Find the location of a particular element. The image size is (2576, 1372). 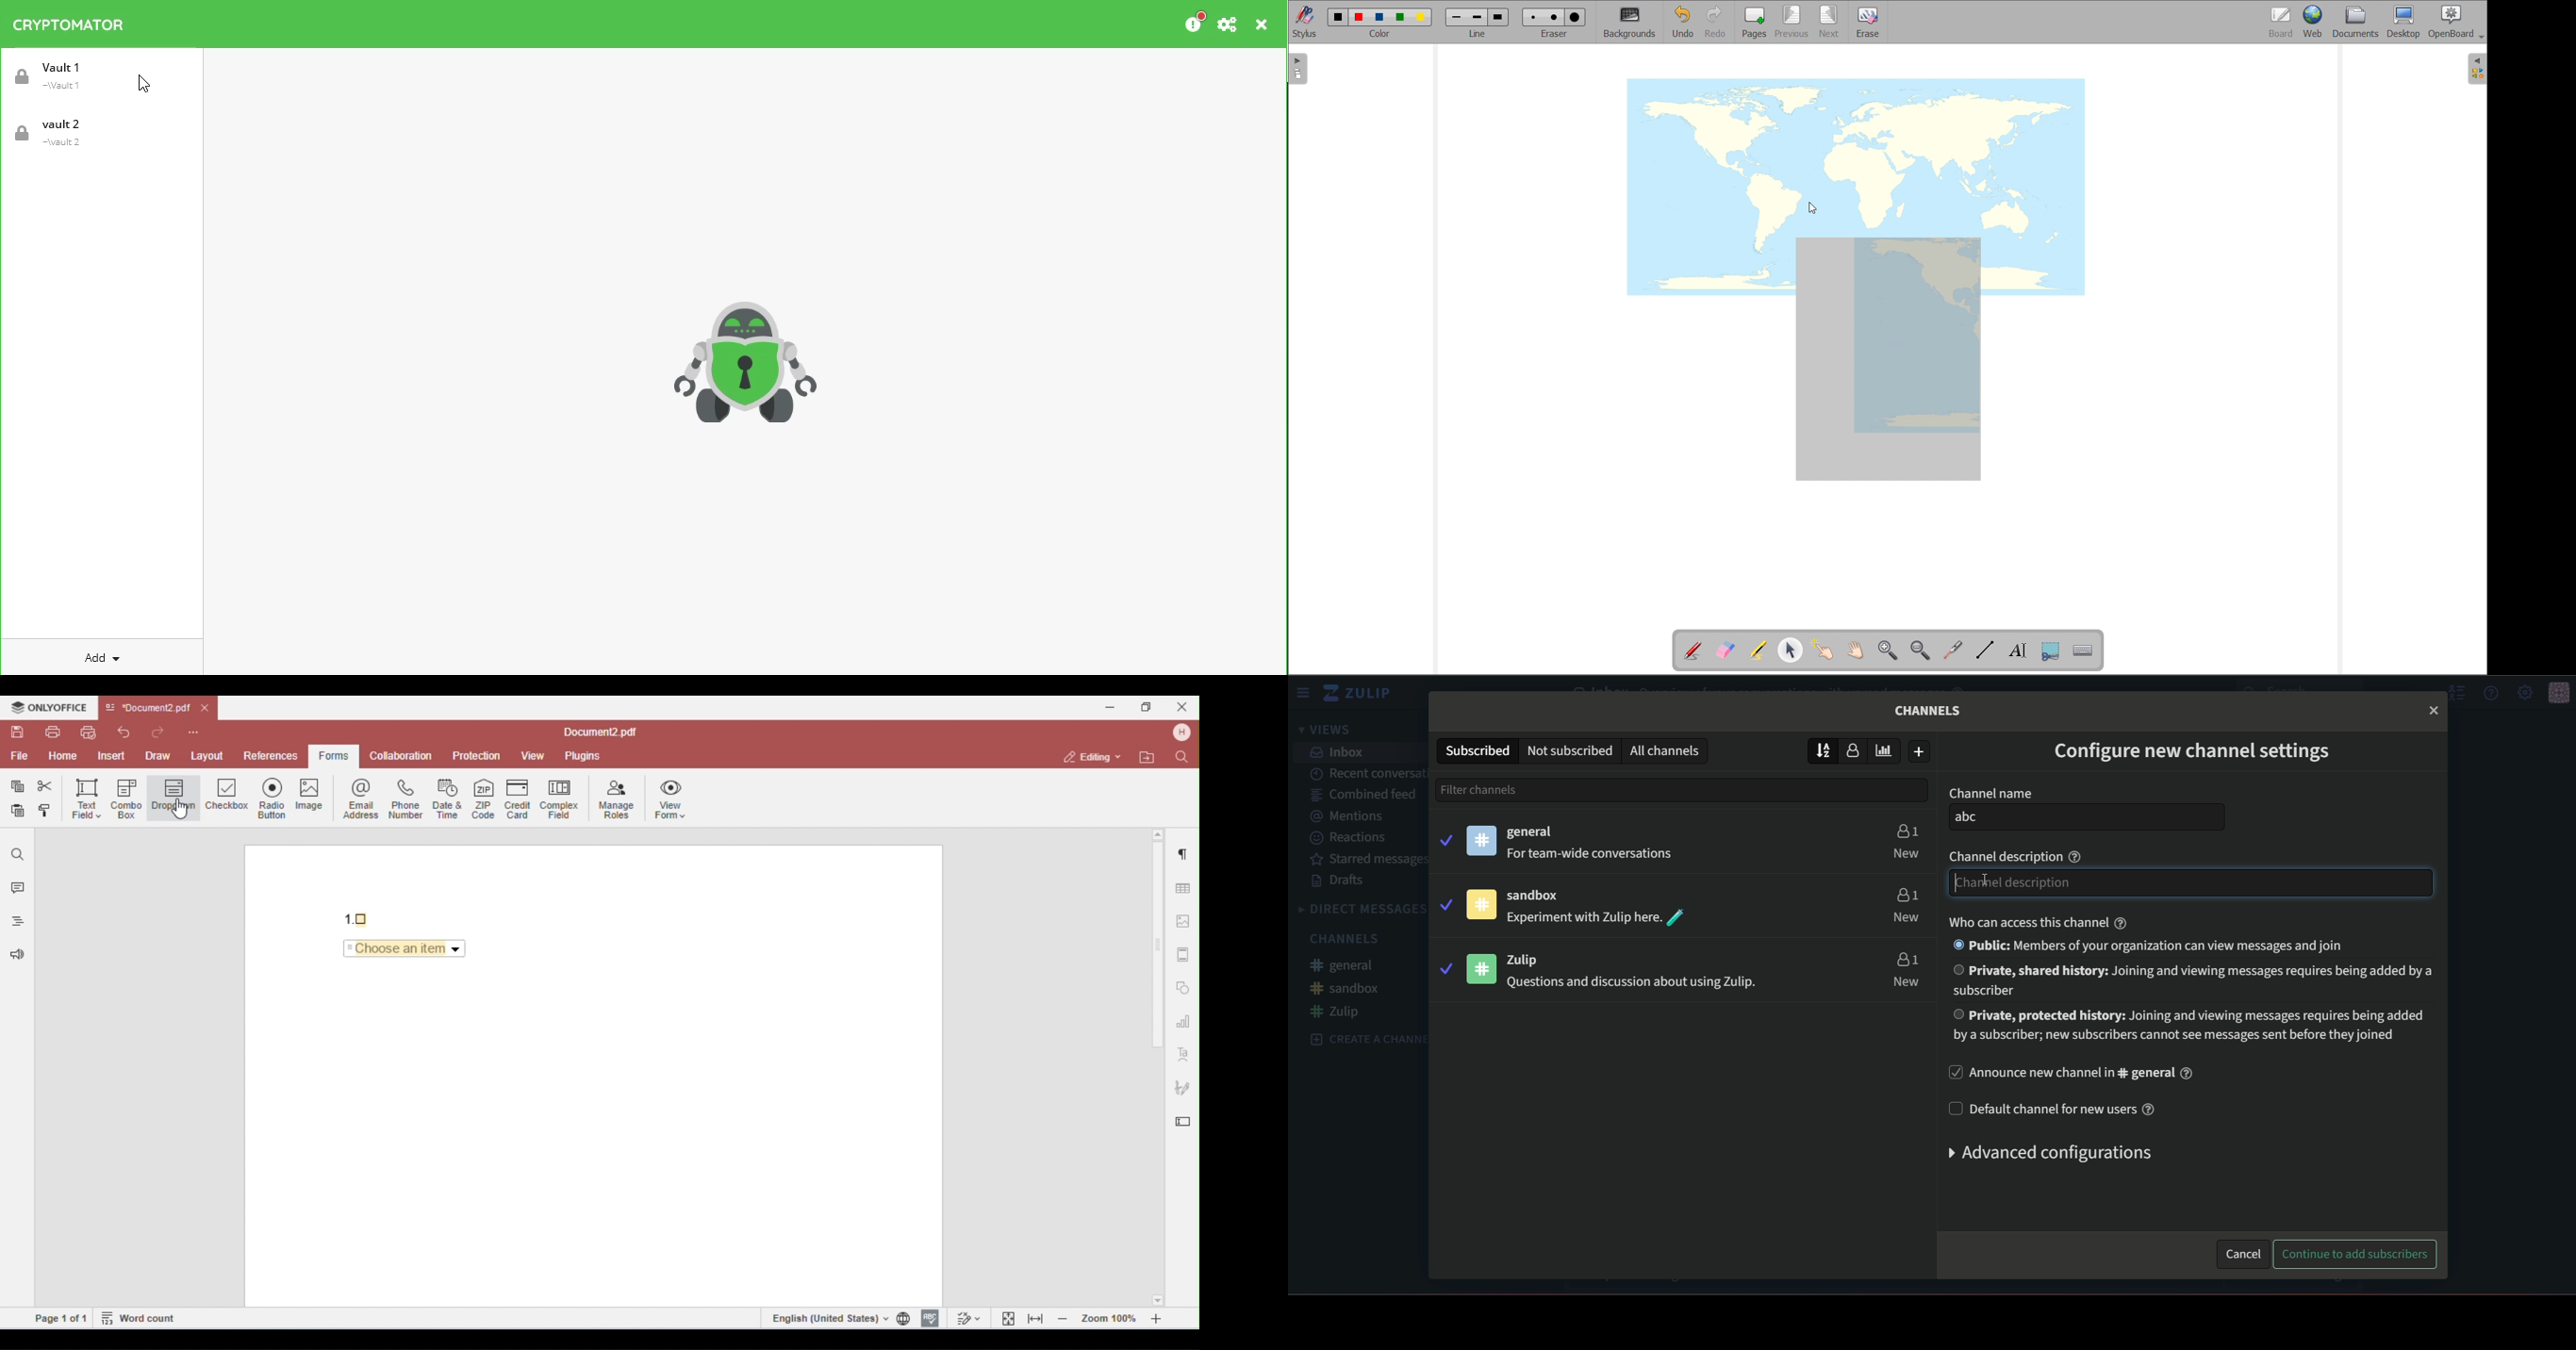

add pages is located at coordinates (1755, 22).